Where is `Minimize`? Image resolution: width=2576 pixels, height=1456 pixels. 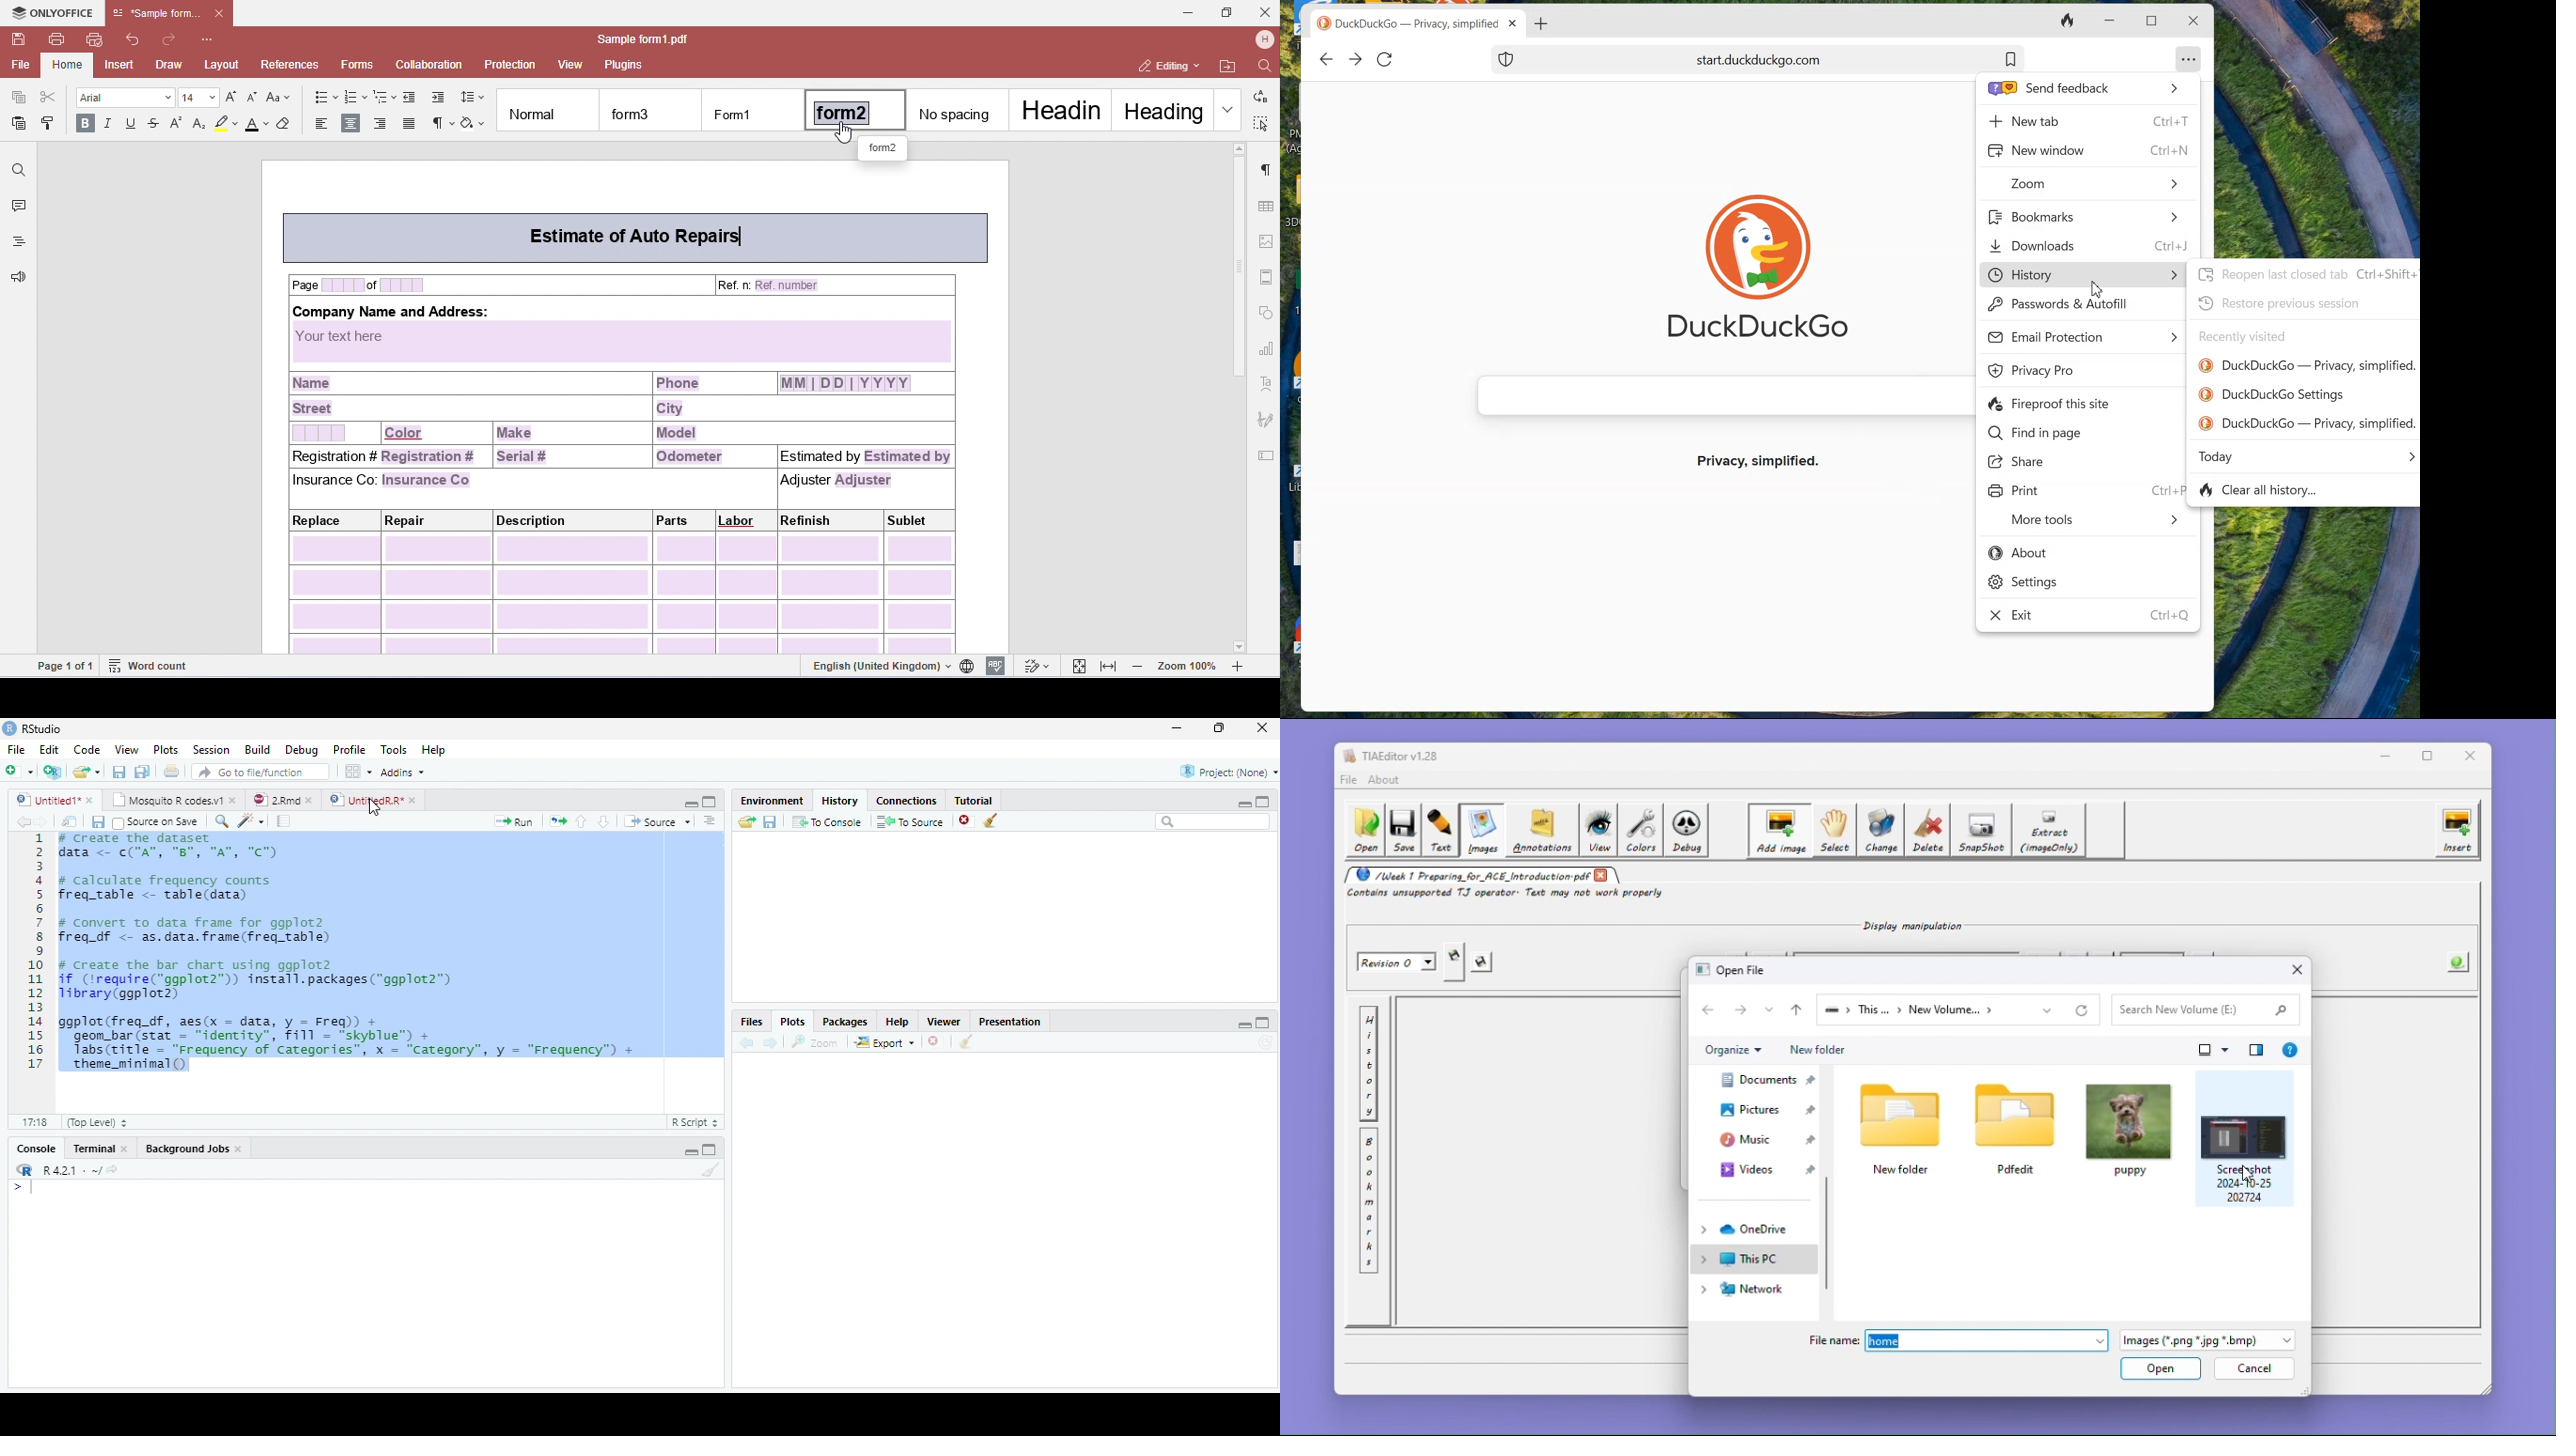 Minimize is located at coordinates (1177, 727).